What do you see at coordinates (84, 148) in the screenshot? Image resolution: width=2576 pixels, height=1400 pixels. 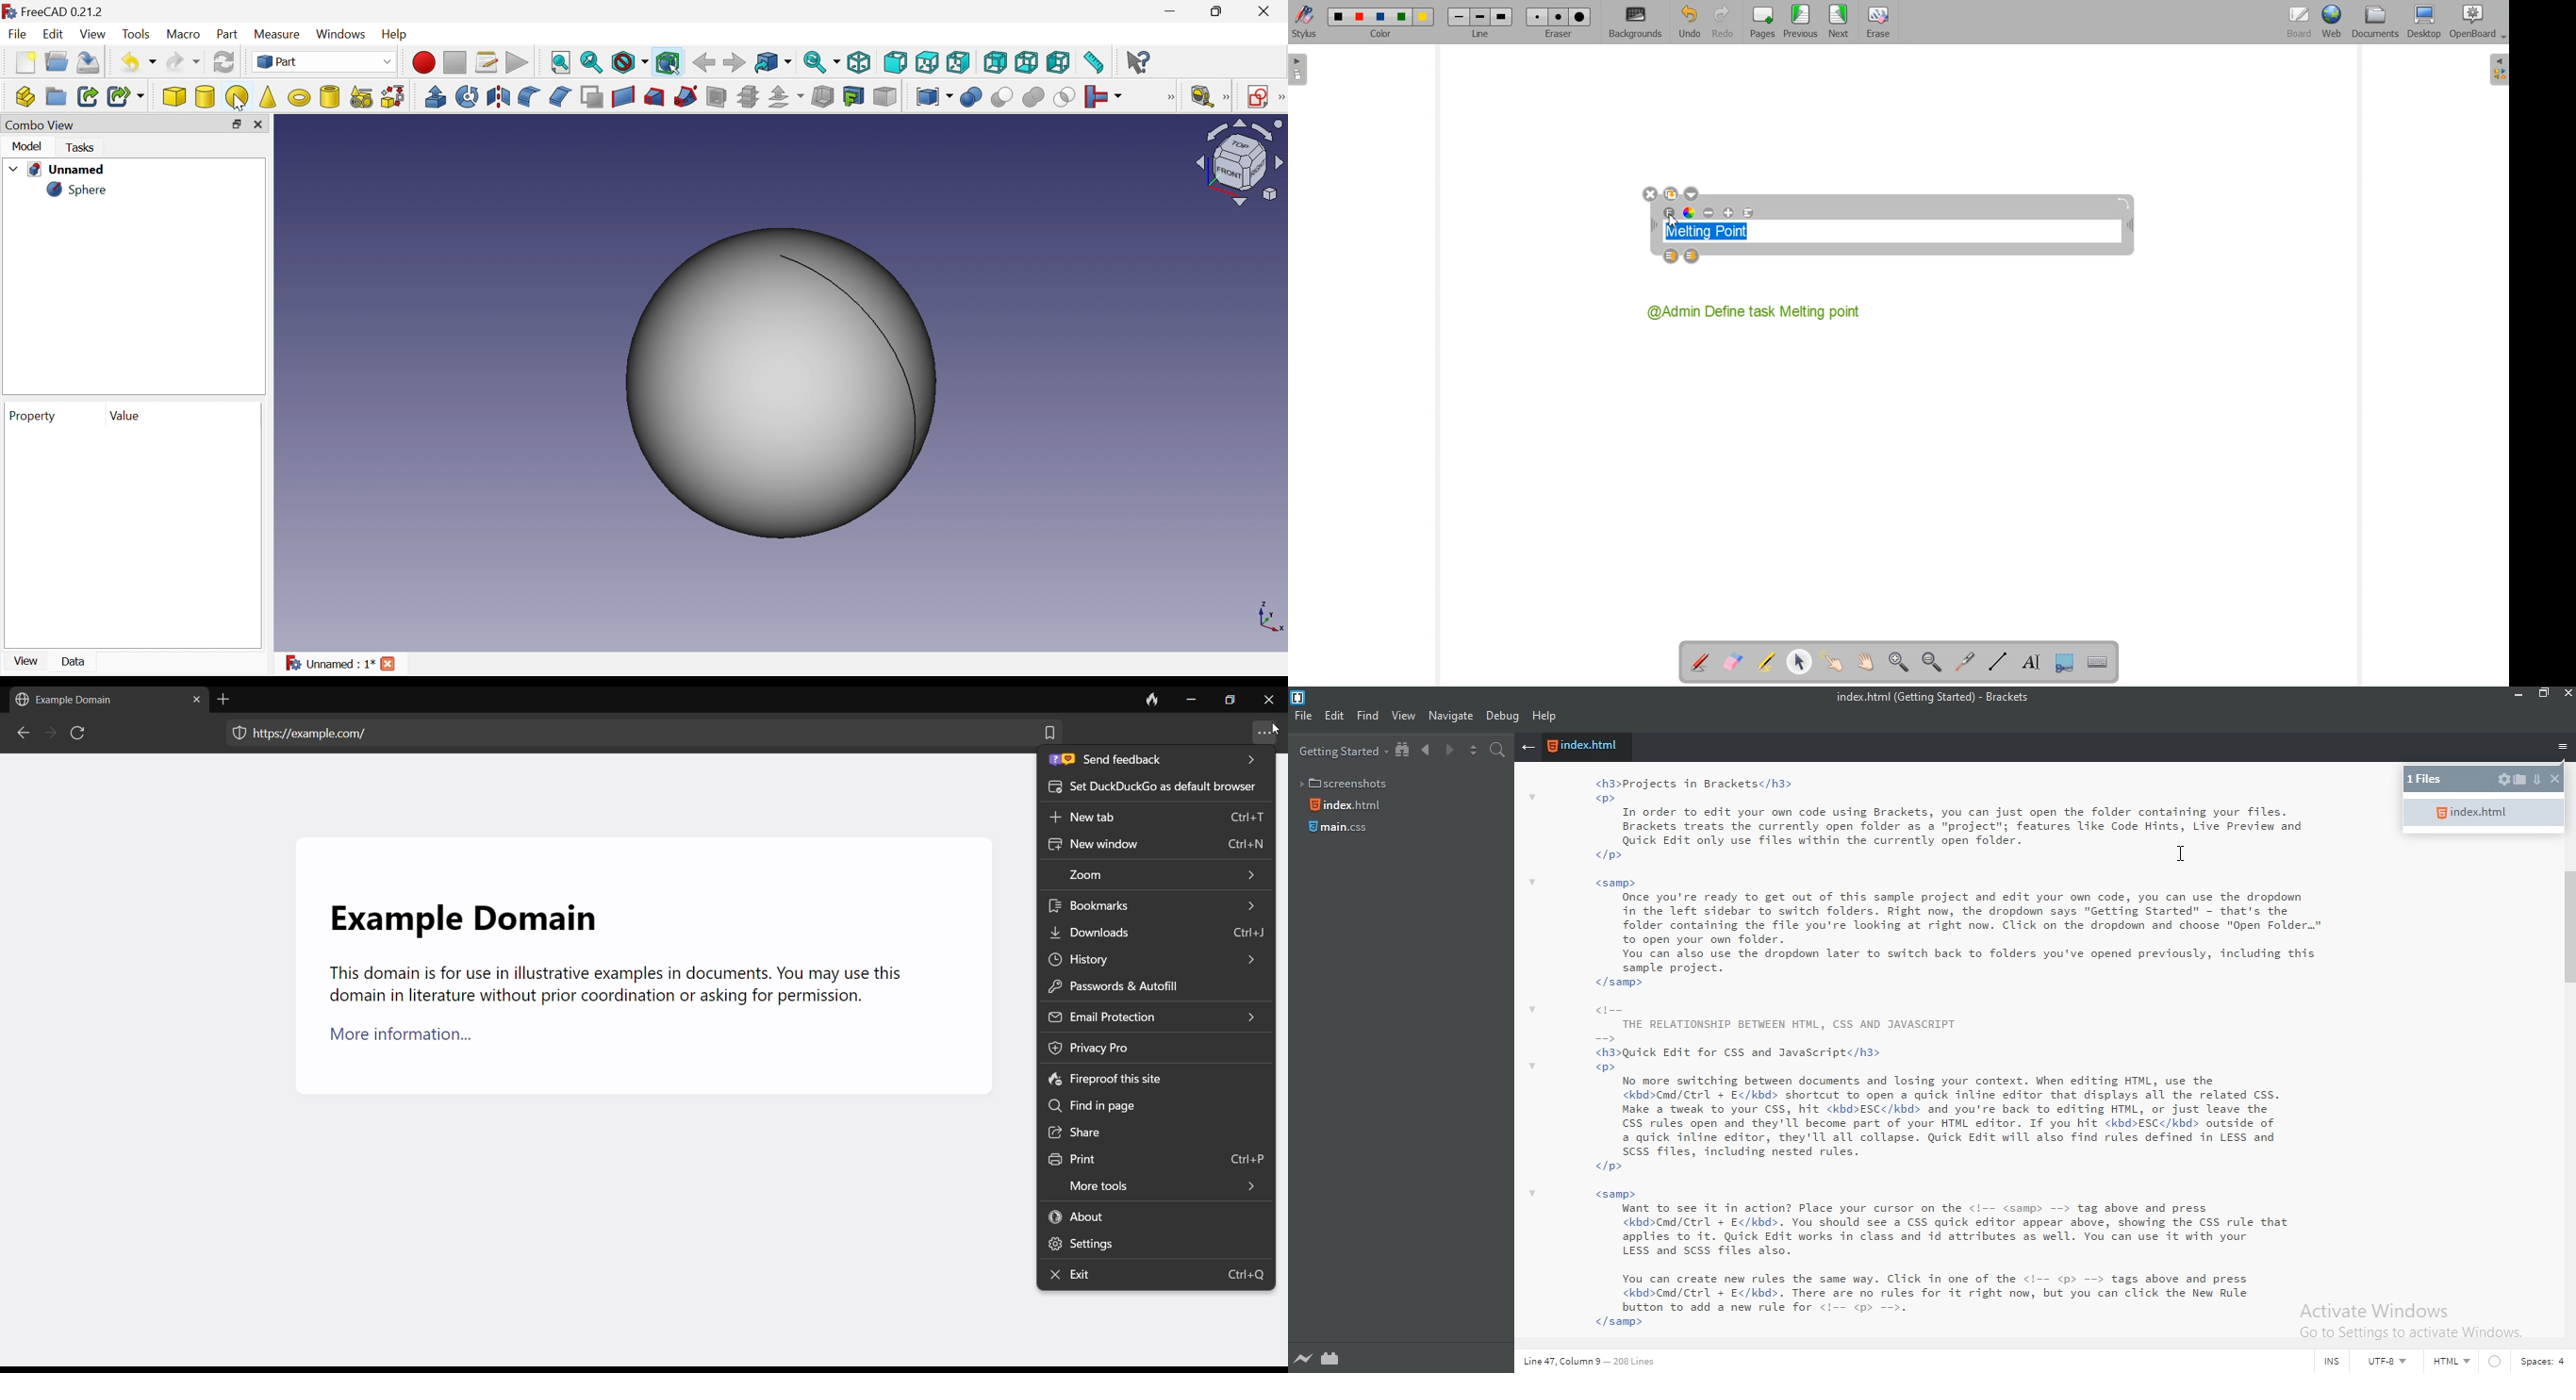 I see `Tasks` at bounding box center [84, 148].